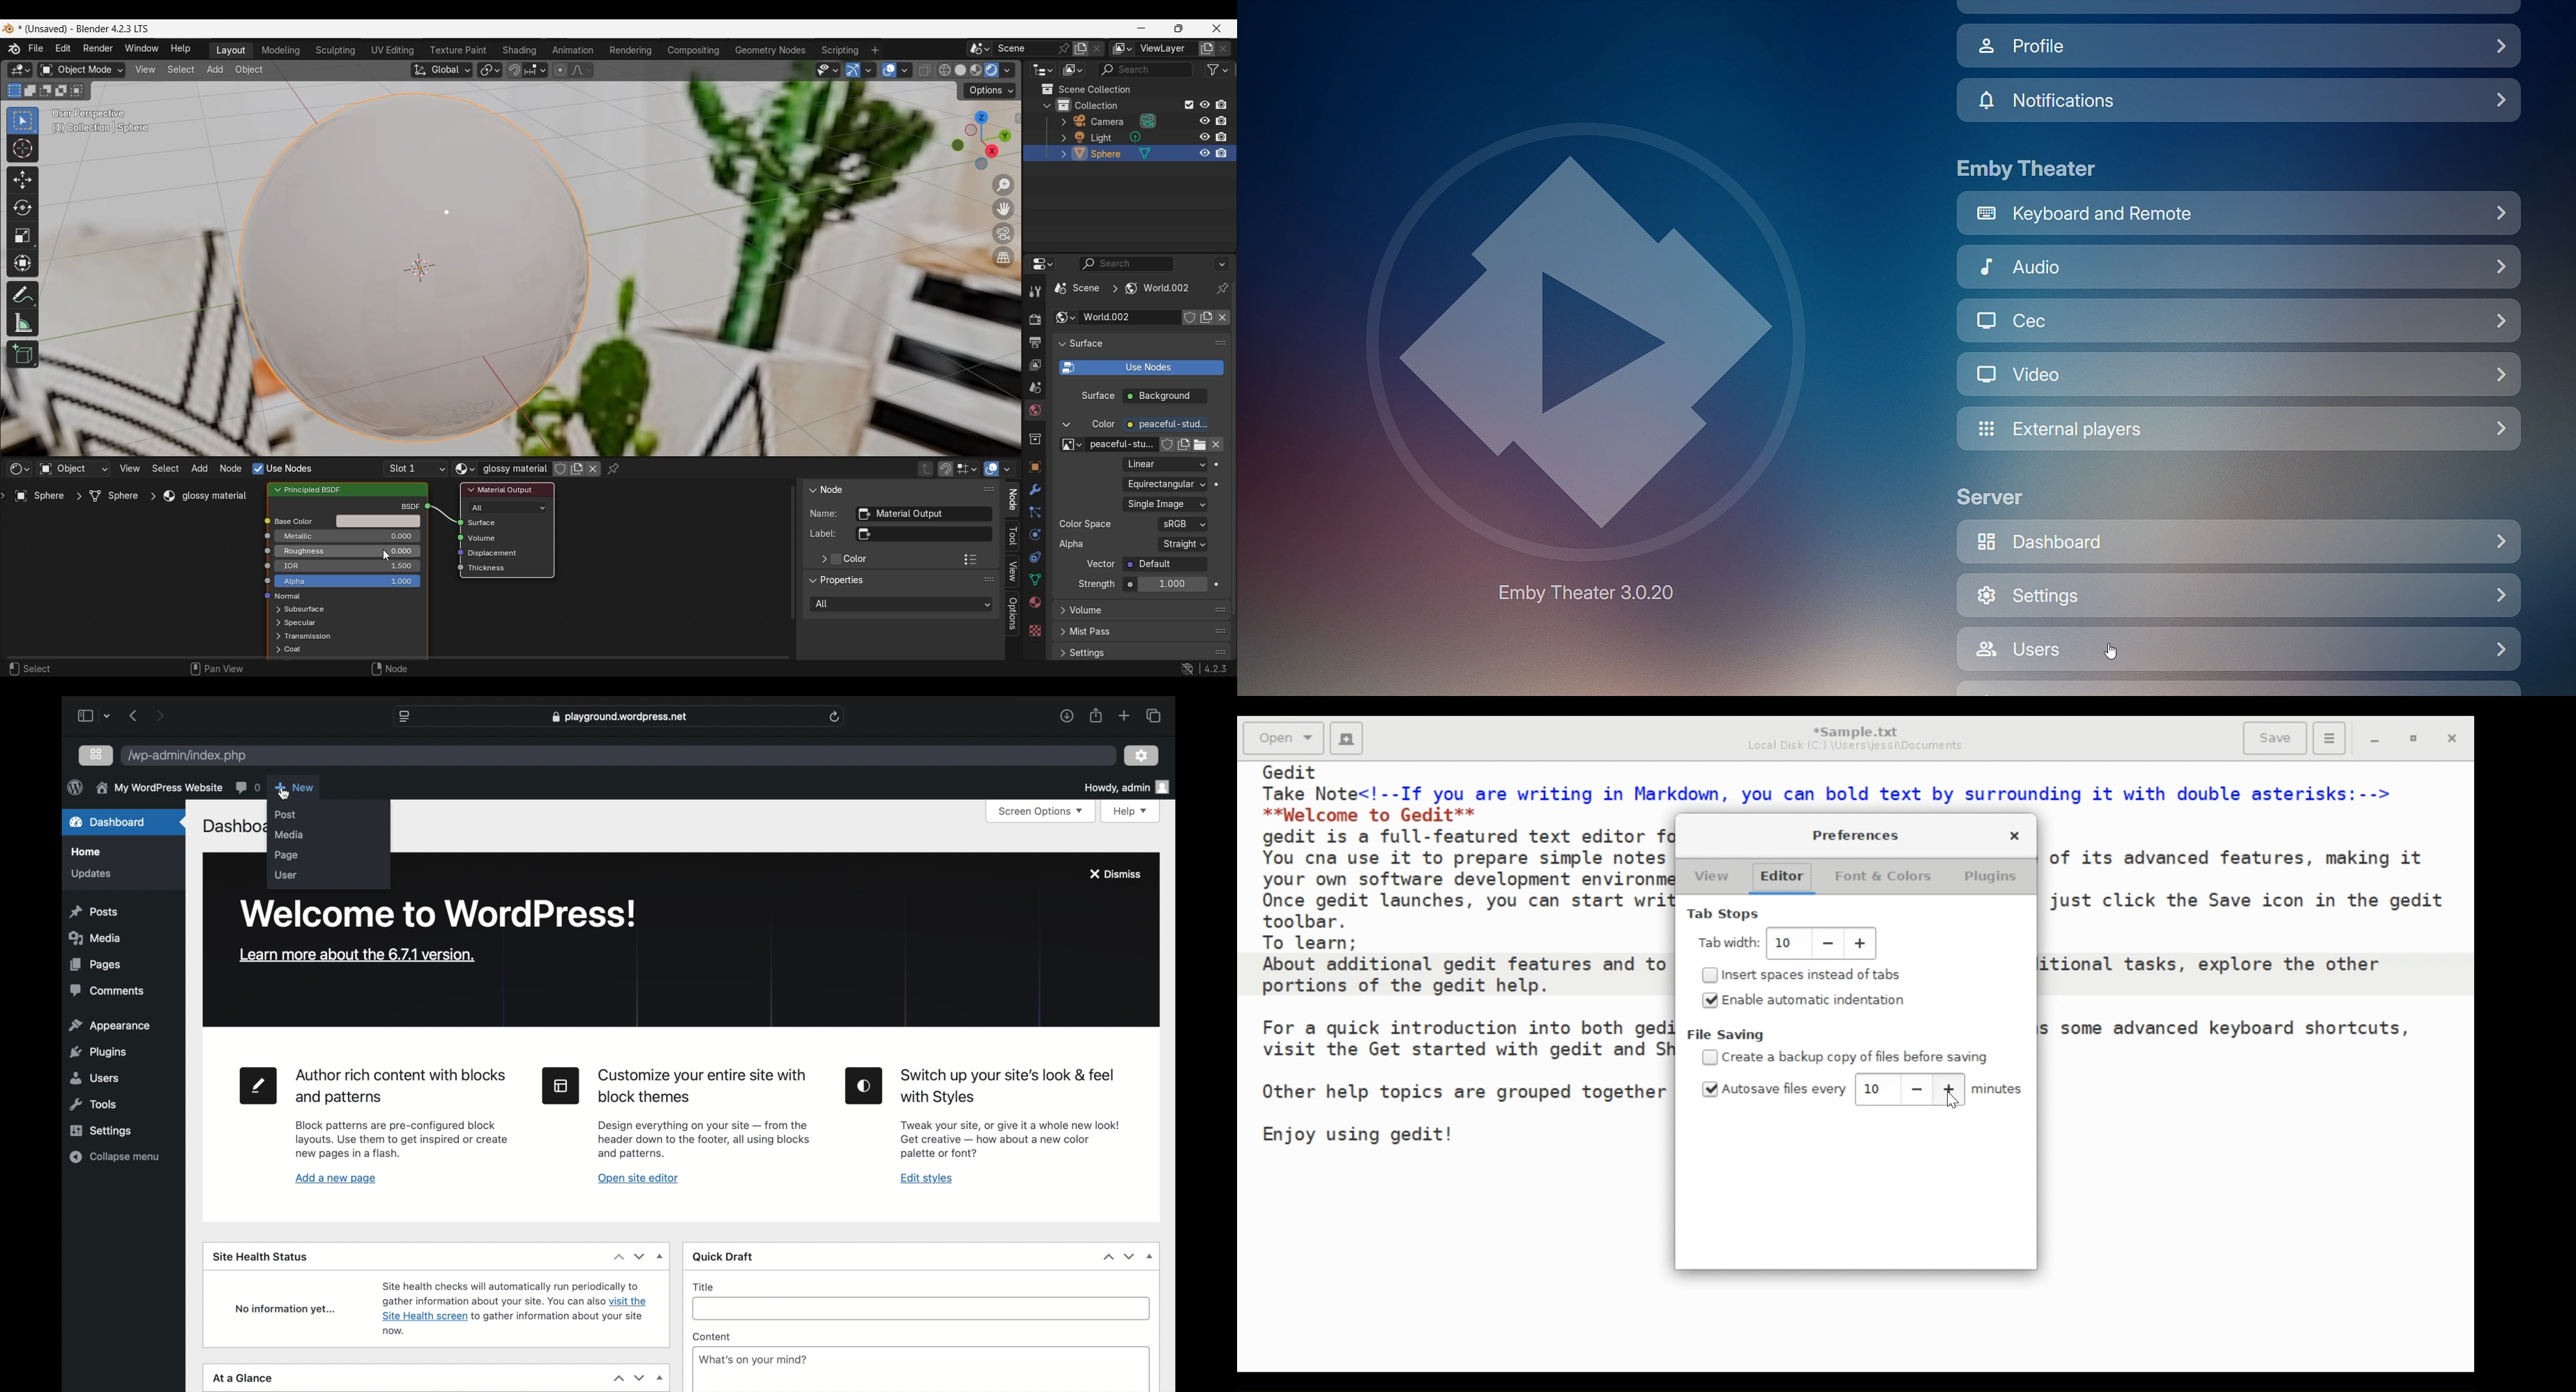 This screenshot has height=1400, width=2576. Describe the element at coordinates (2238, 216) in the screenshot. I see `Keyboard and Remote` at that location.